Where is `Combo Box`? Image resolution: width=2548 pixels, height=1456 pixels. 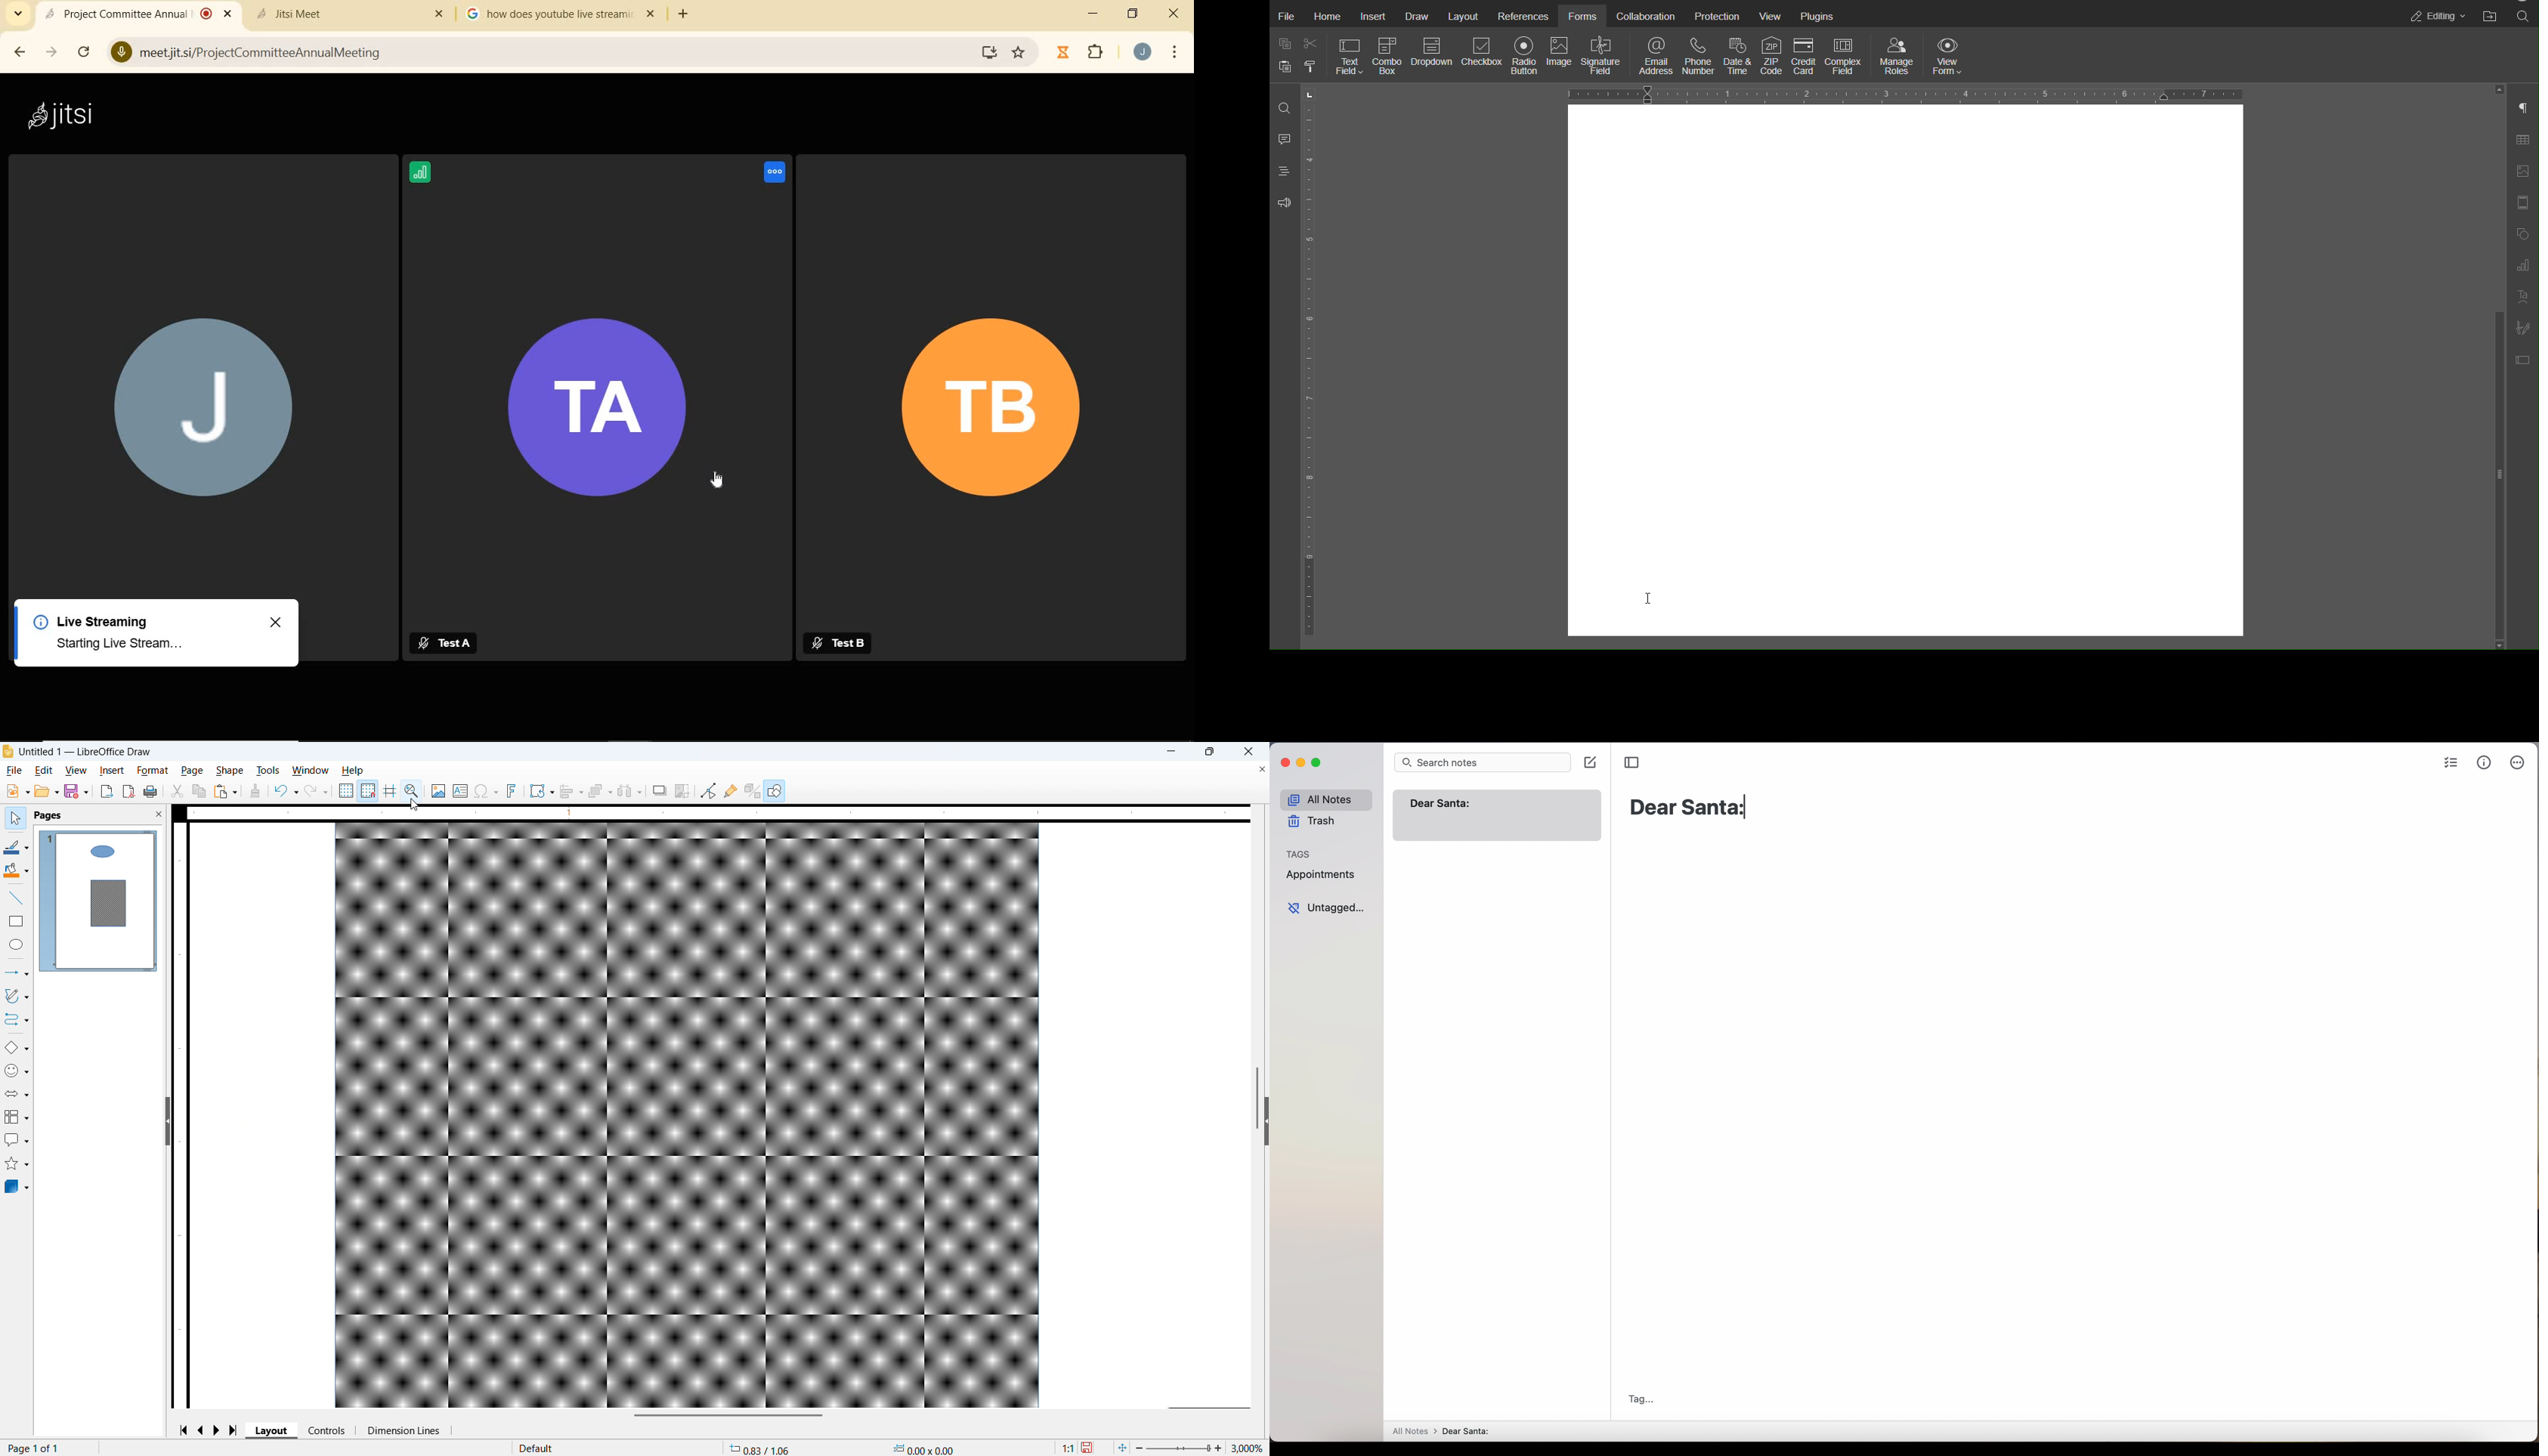 Combo Box is located at coordinates (1389, 58).